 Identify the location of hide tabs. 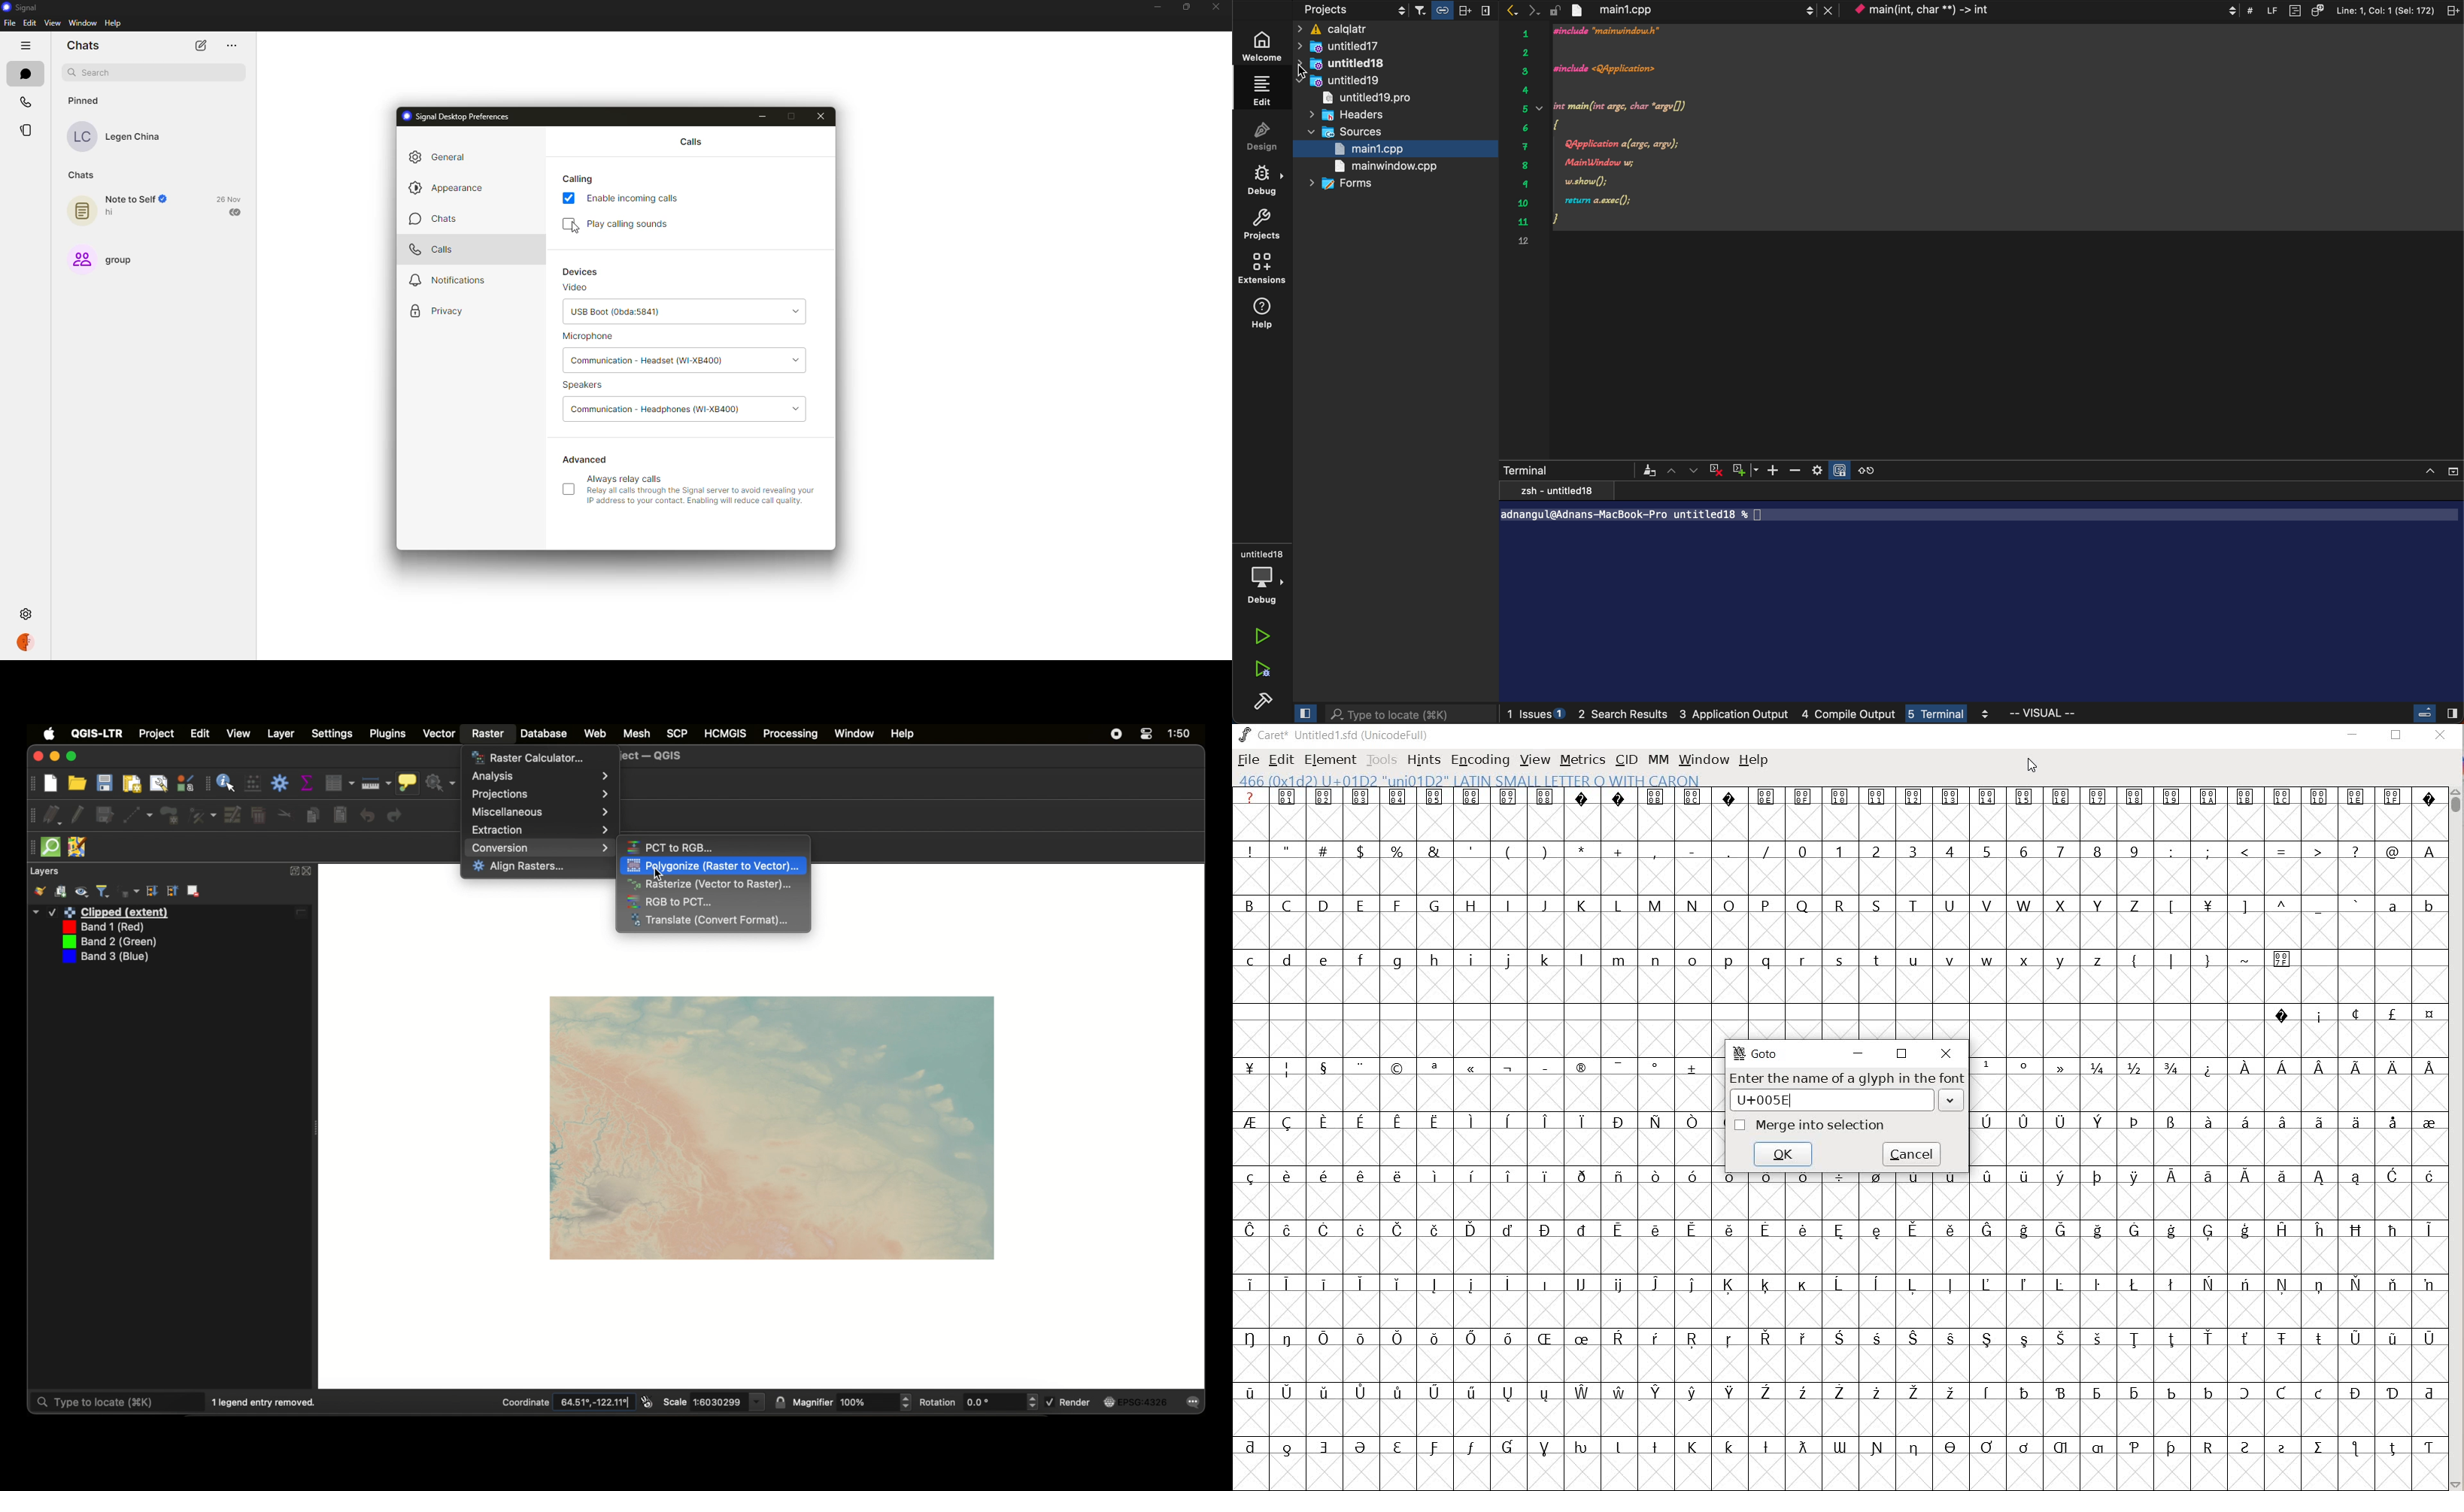
(24, 44).